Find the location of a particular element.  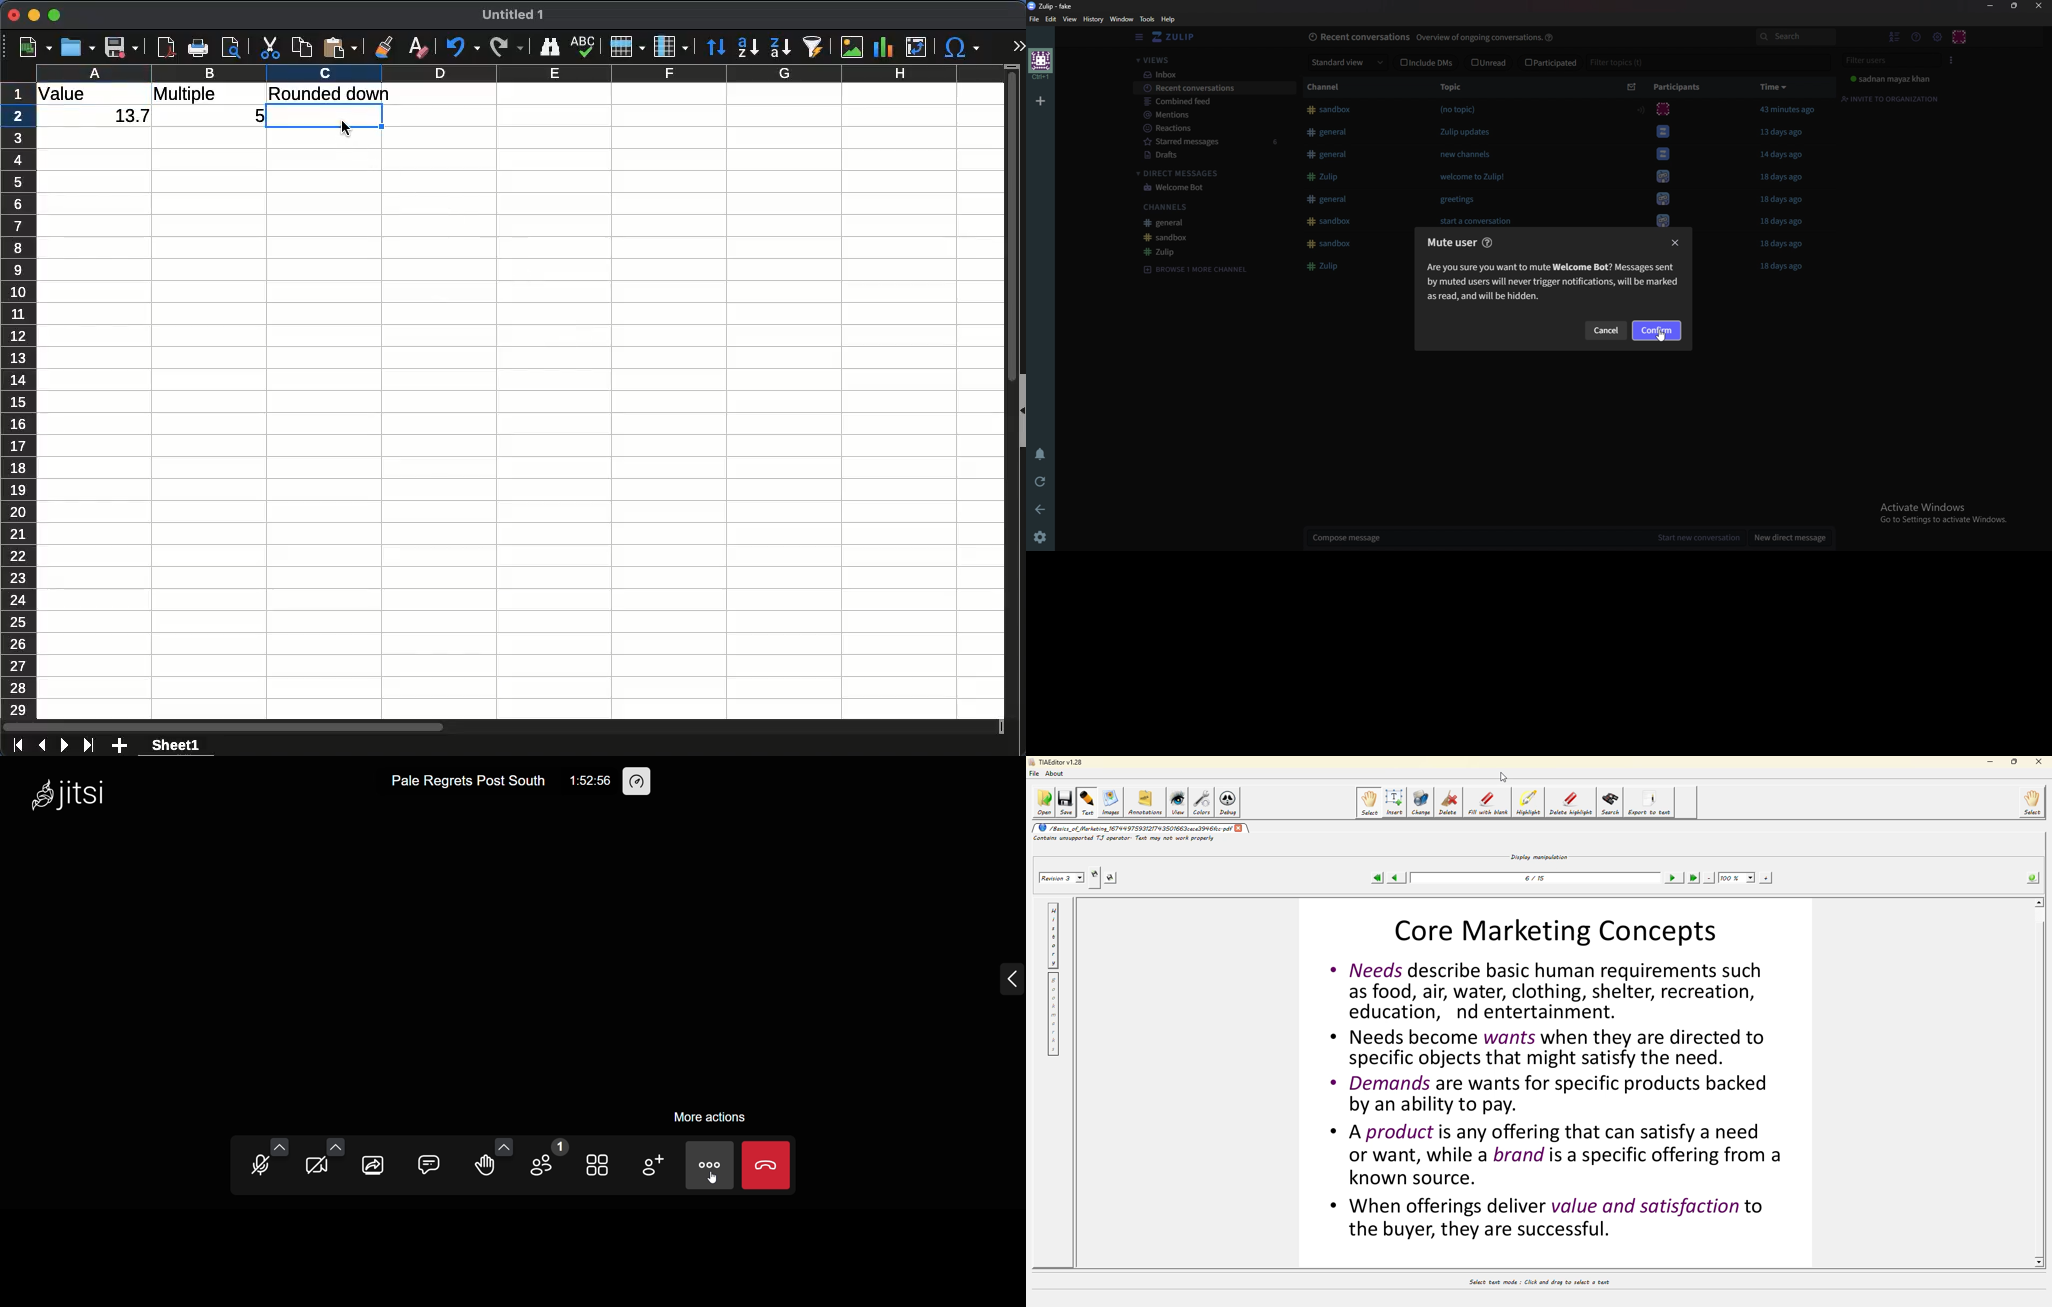

Mute user is located at coordinates (1448, 244).